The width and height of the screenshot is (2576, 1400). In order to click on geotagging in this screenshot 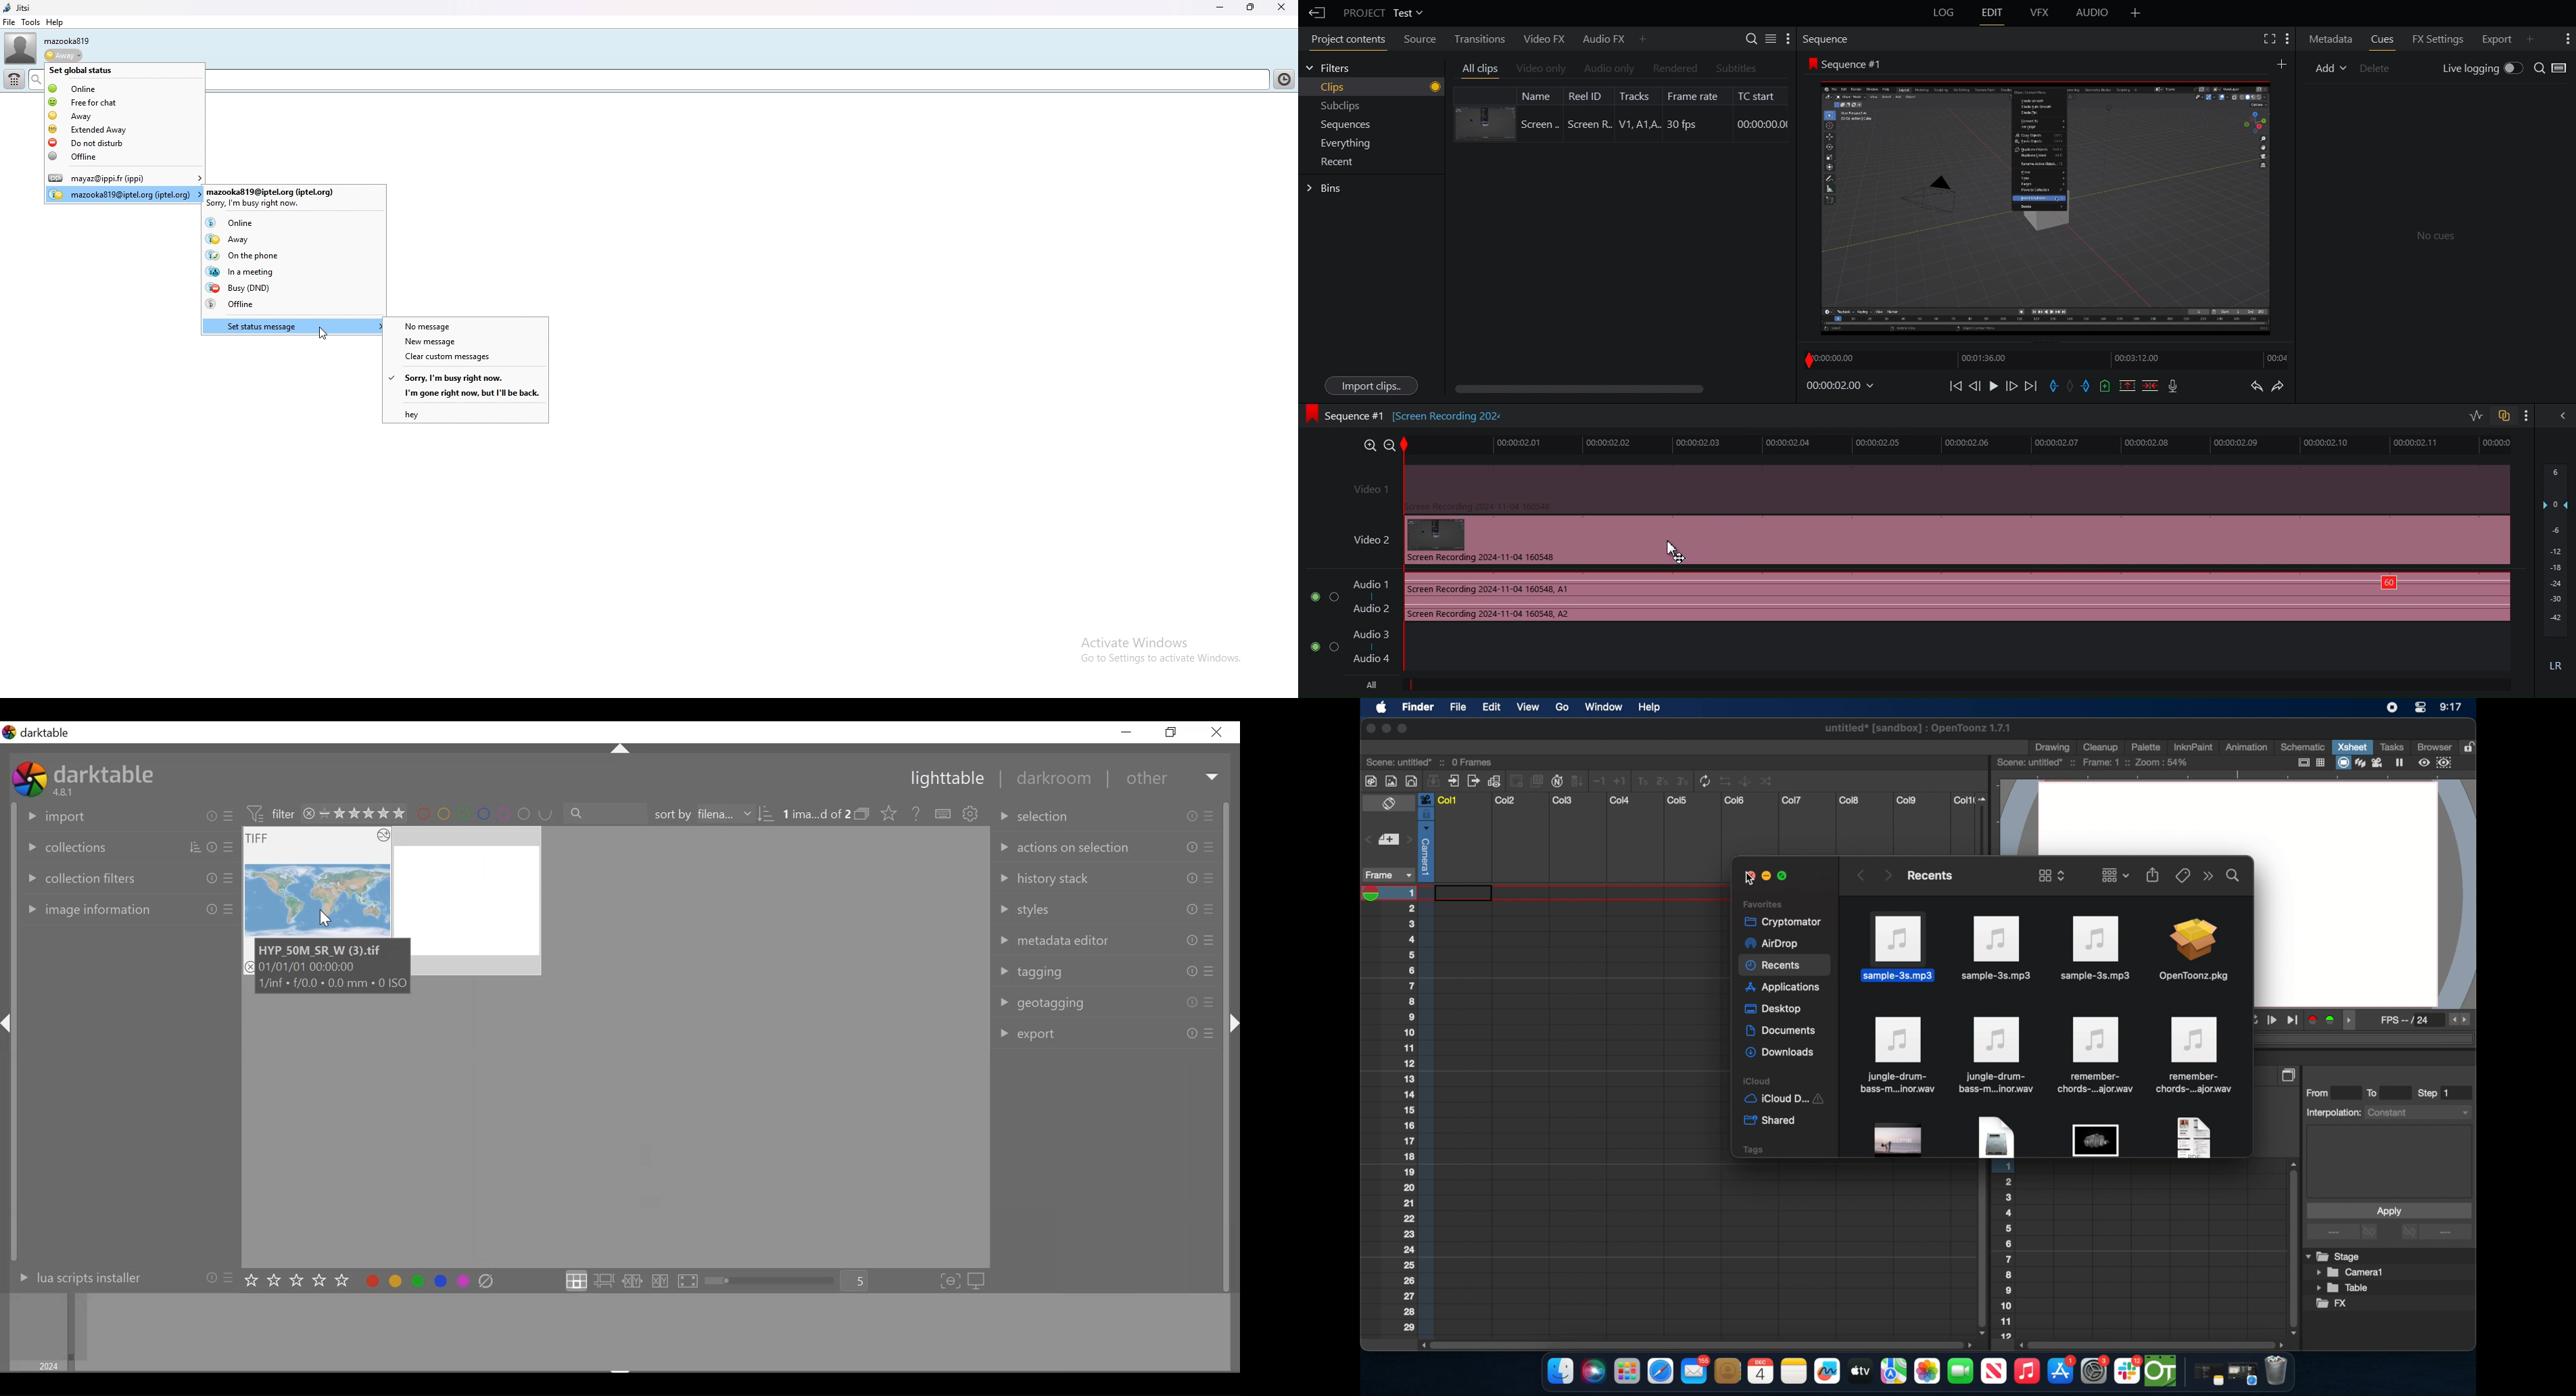, I will do `click(1103, 1002)`.